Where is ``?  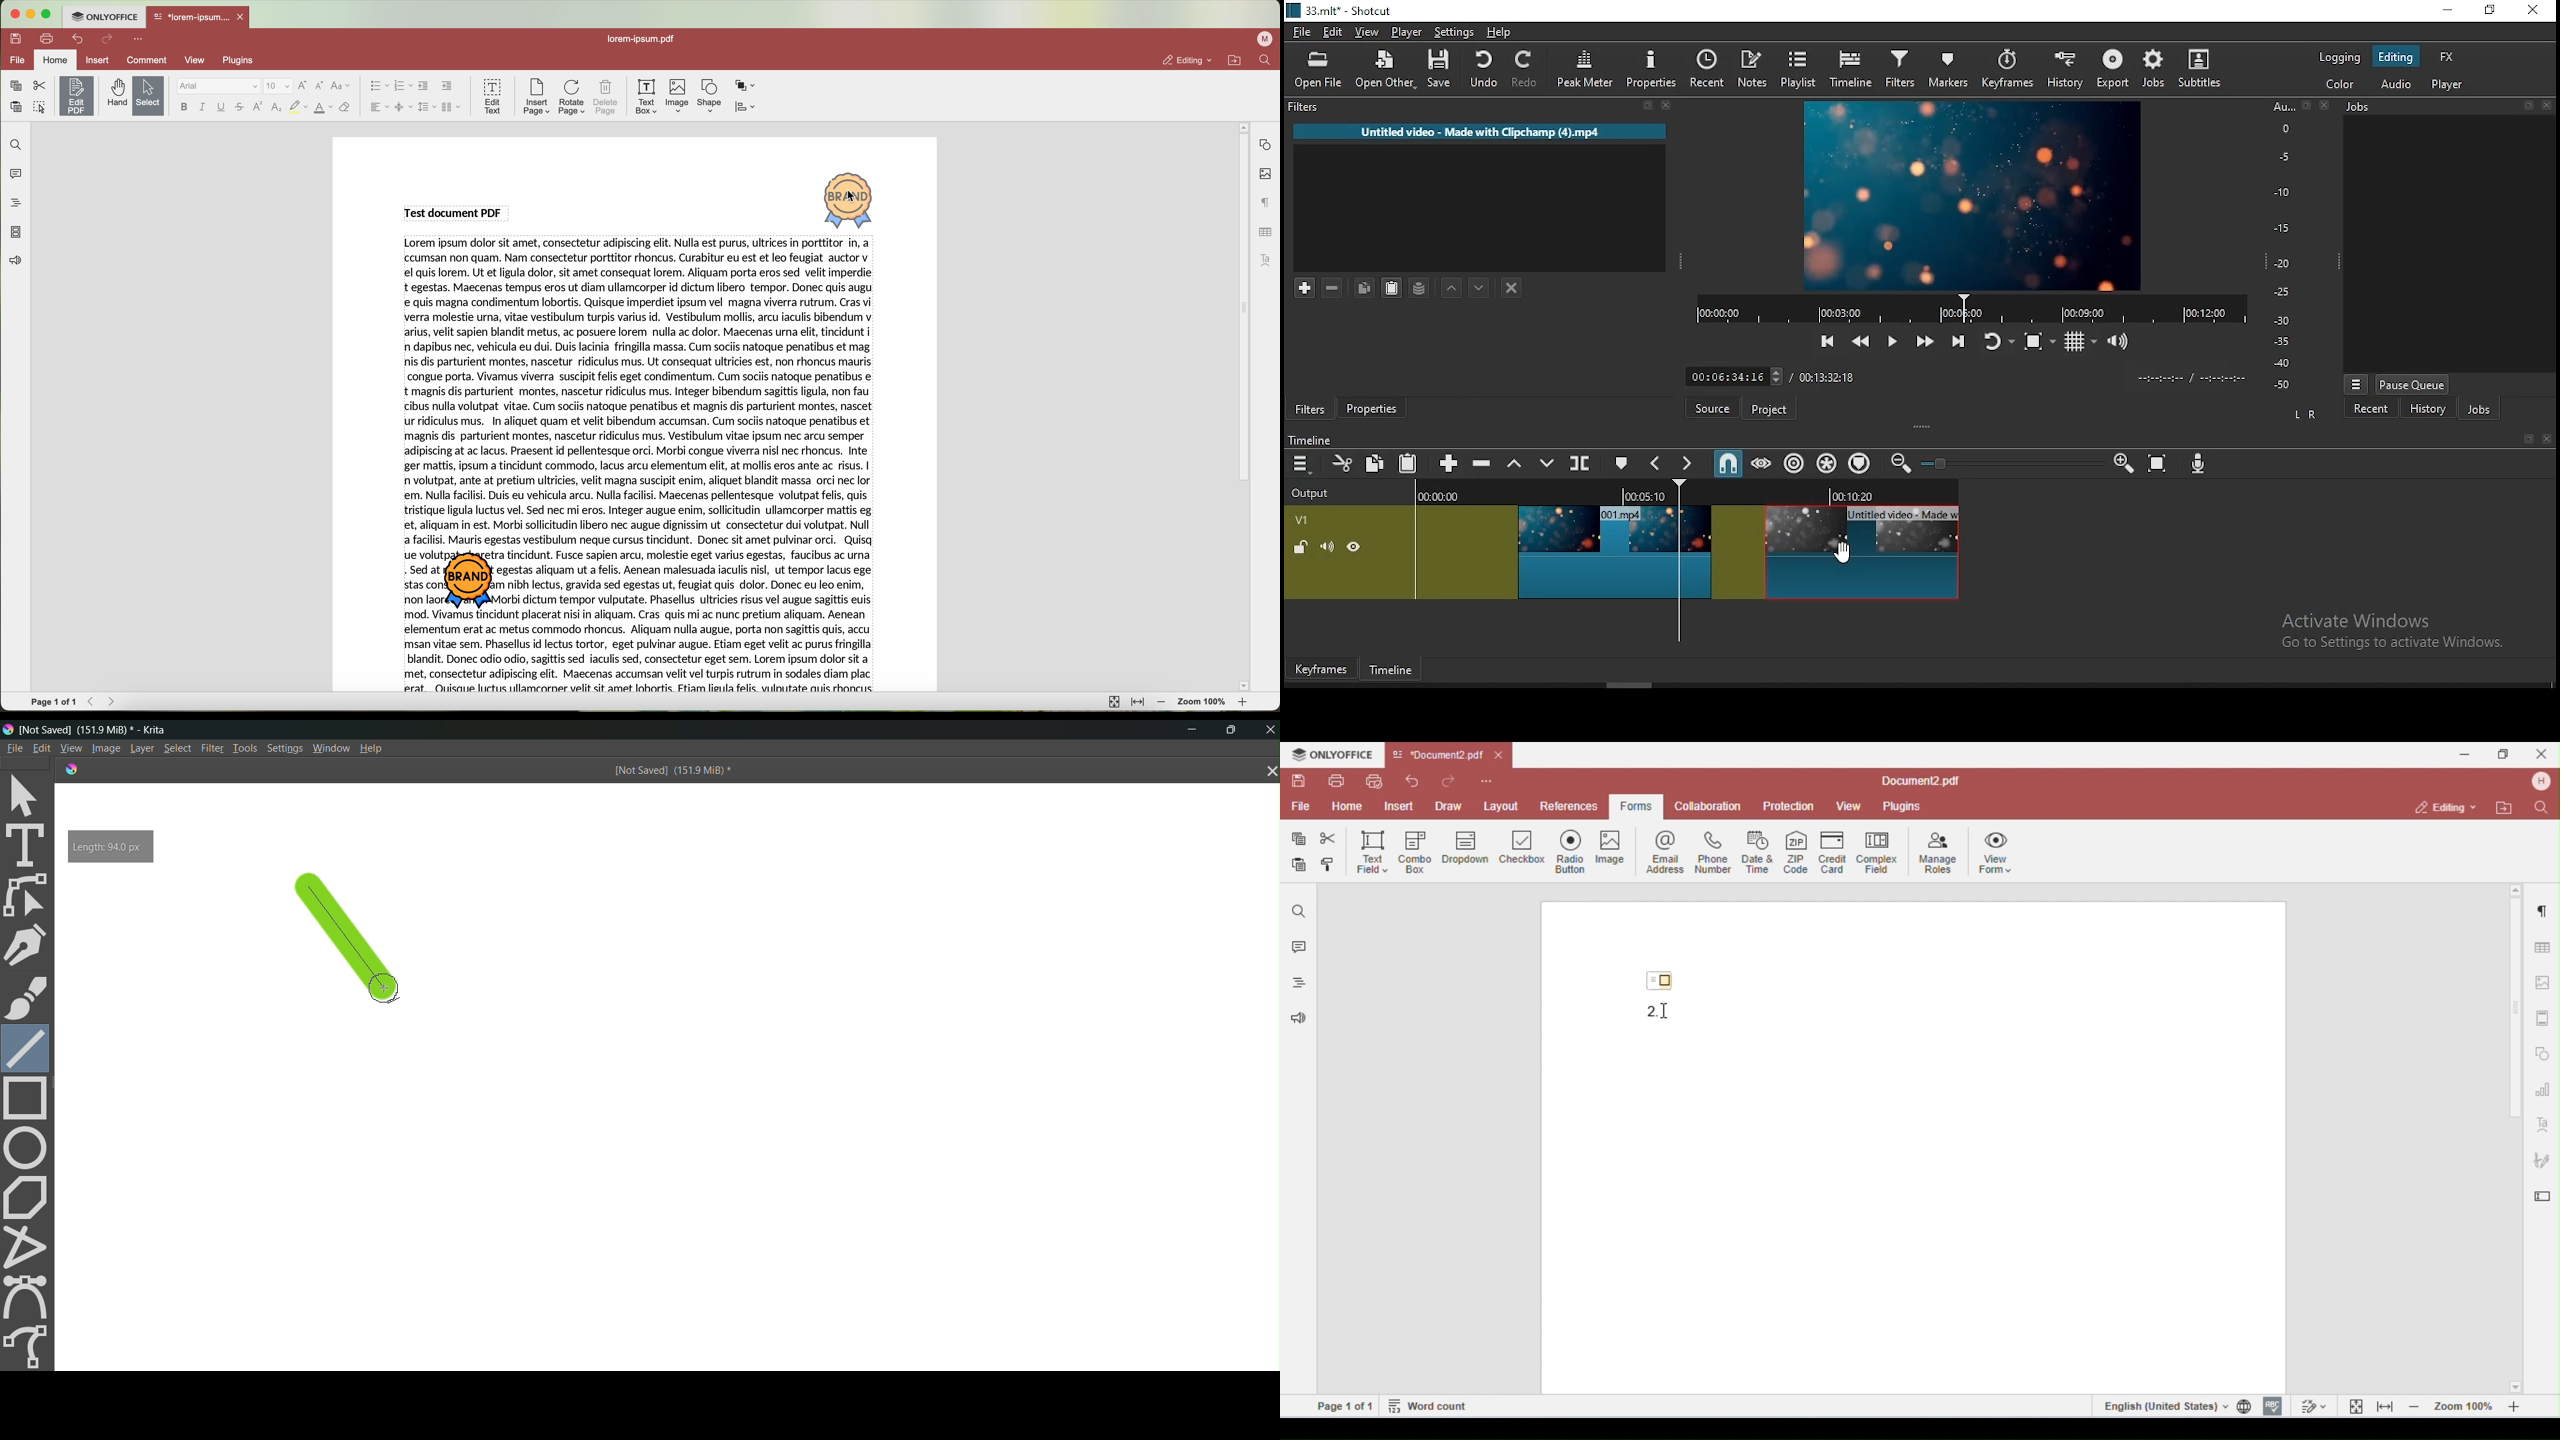  is located at coordinates (2201, 466).